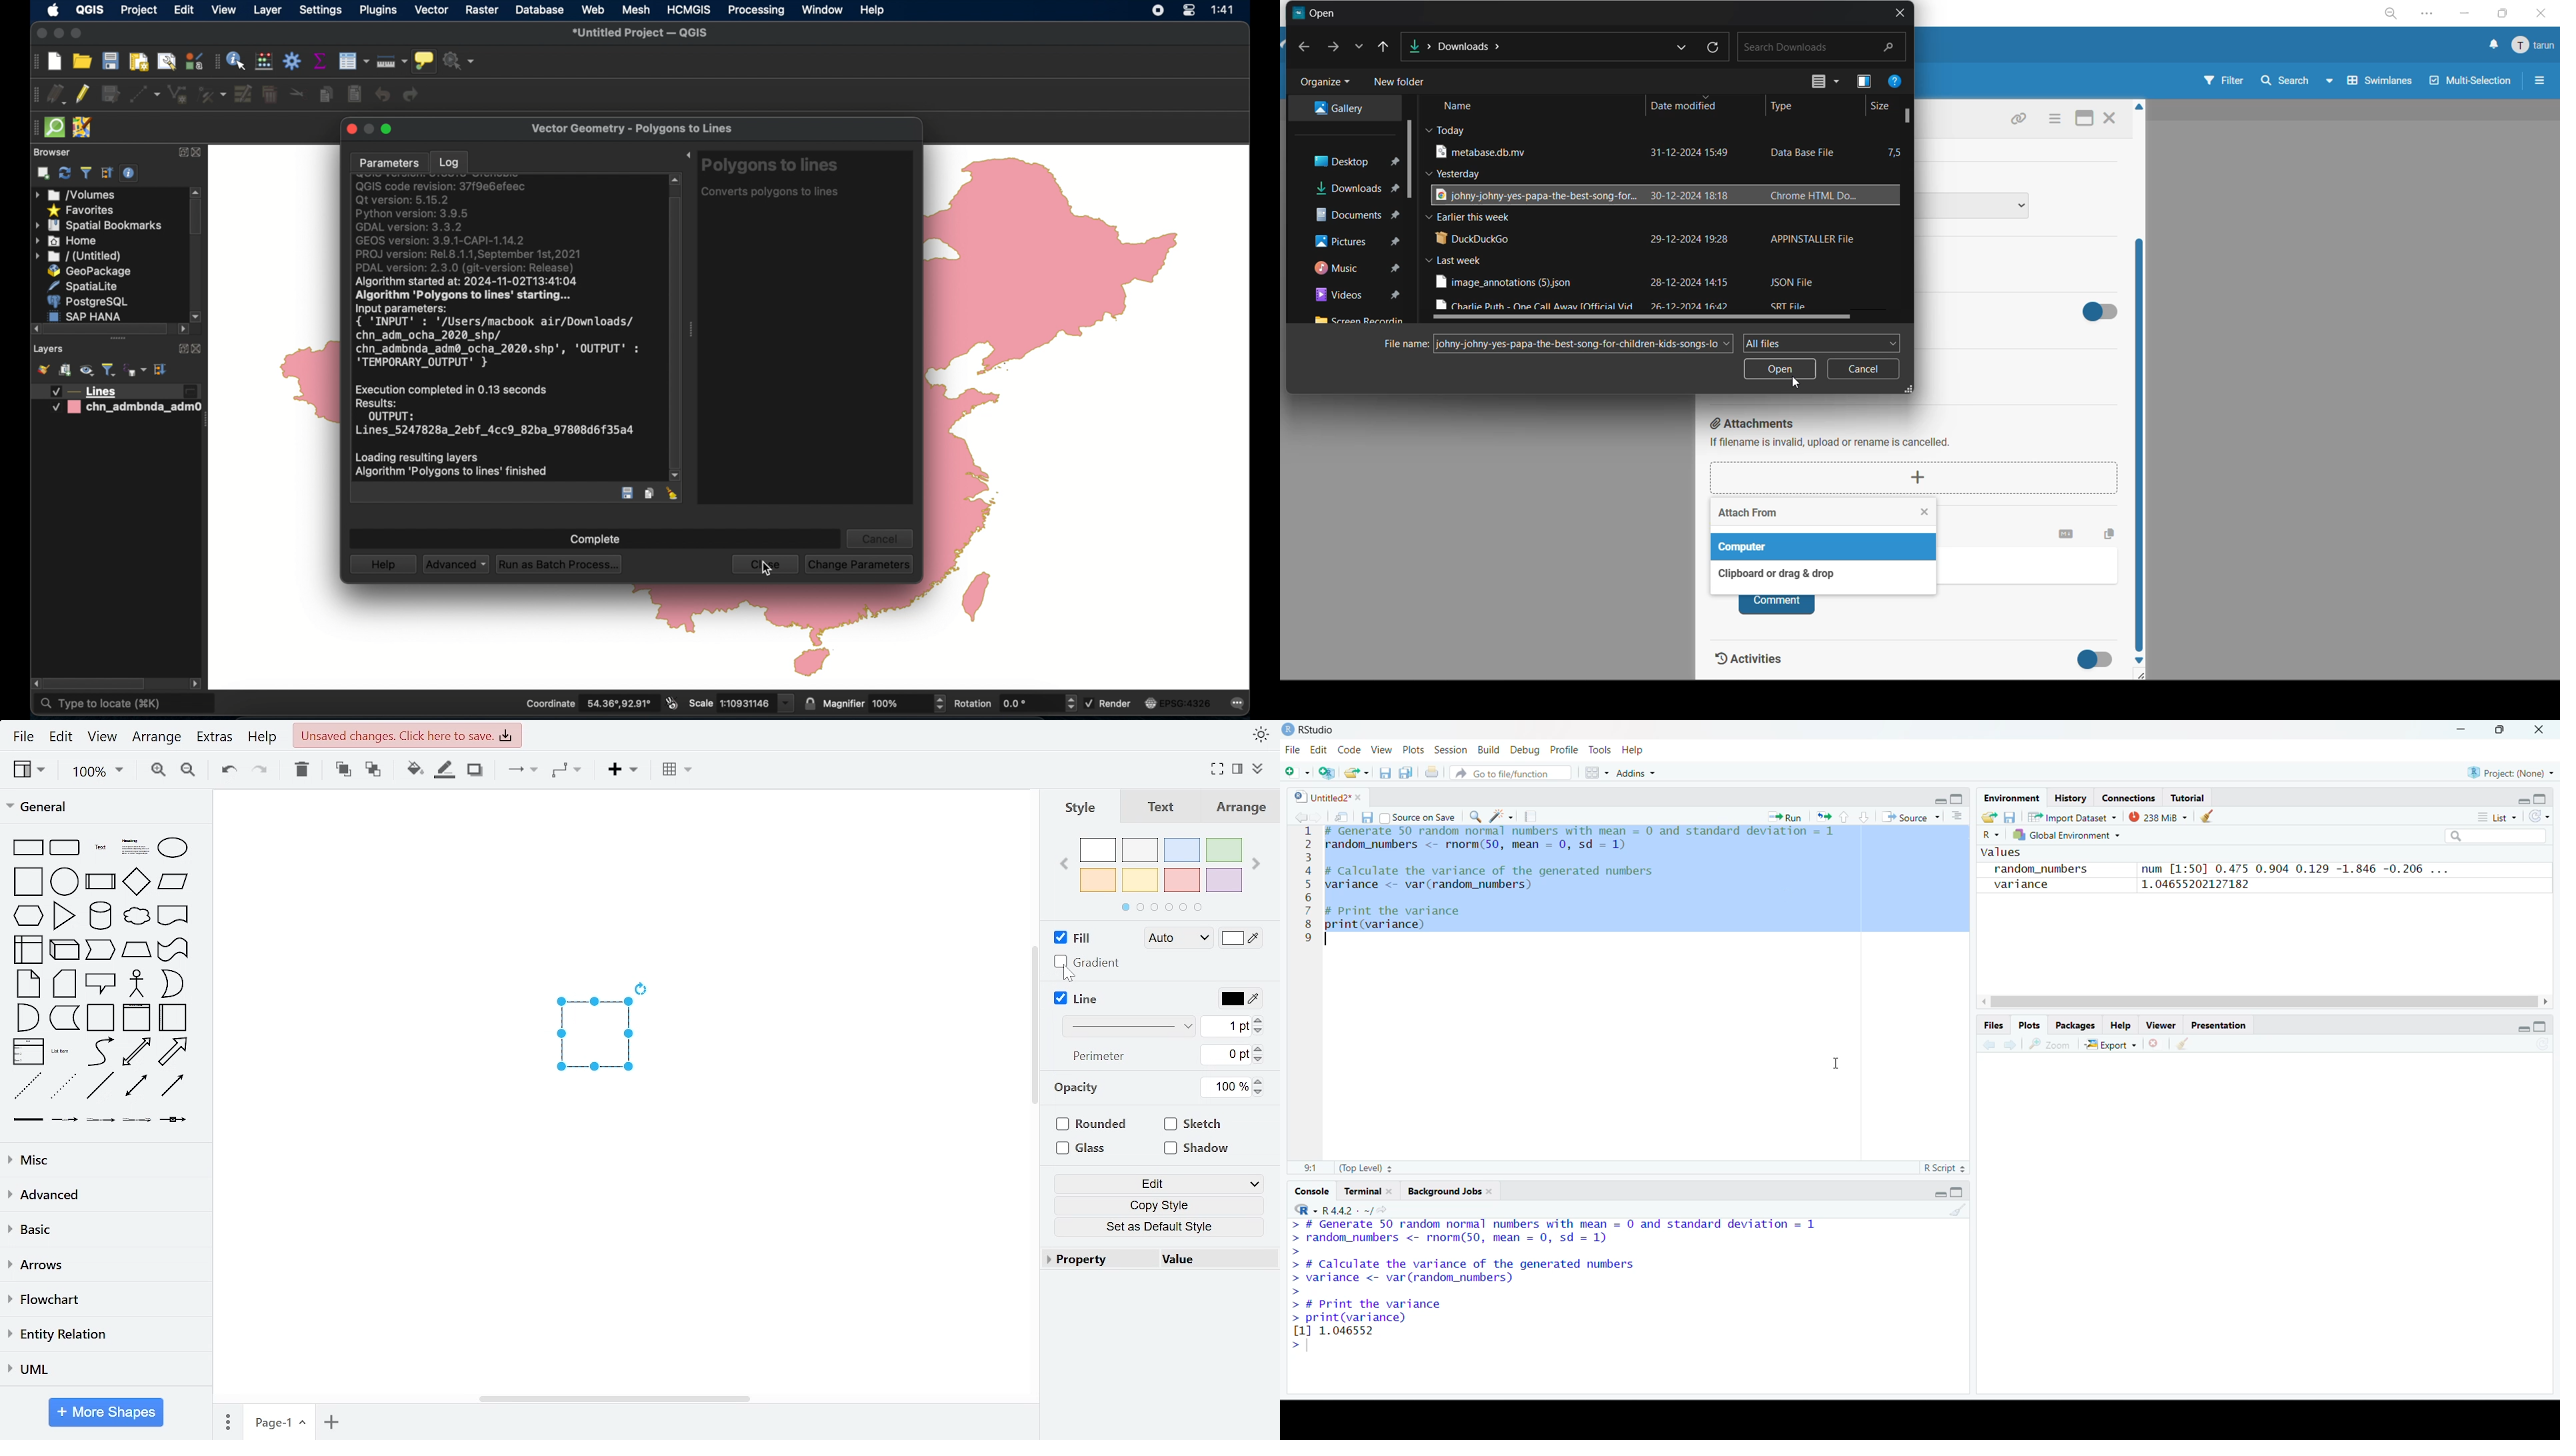  What do you see at coordinates (2510, 773) in the screenshot?
I see `Project (None)` at bounding box center [2510, 773].